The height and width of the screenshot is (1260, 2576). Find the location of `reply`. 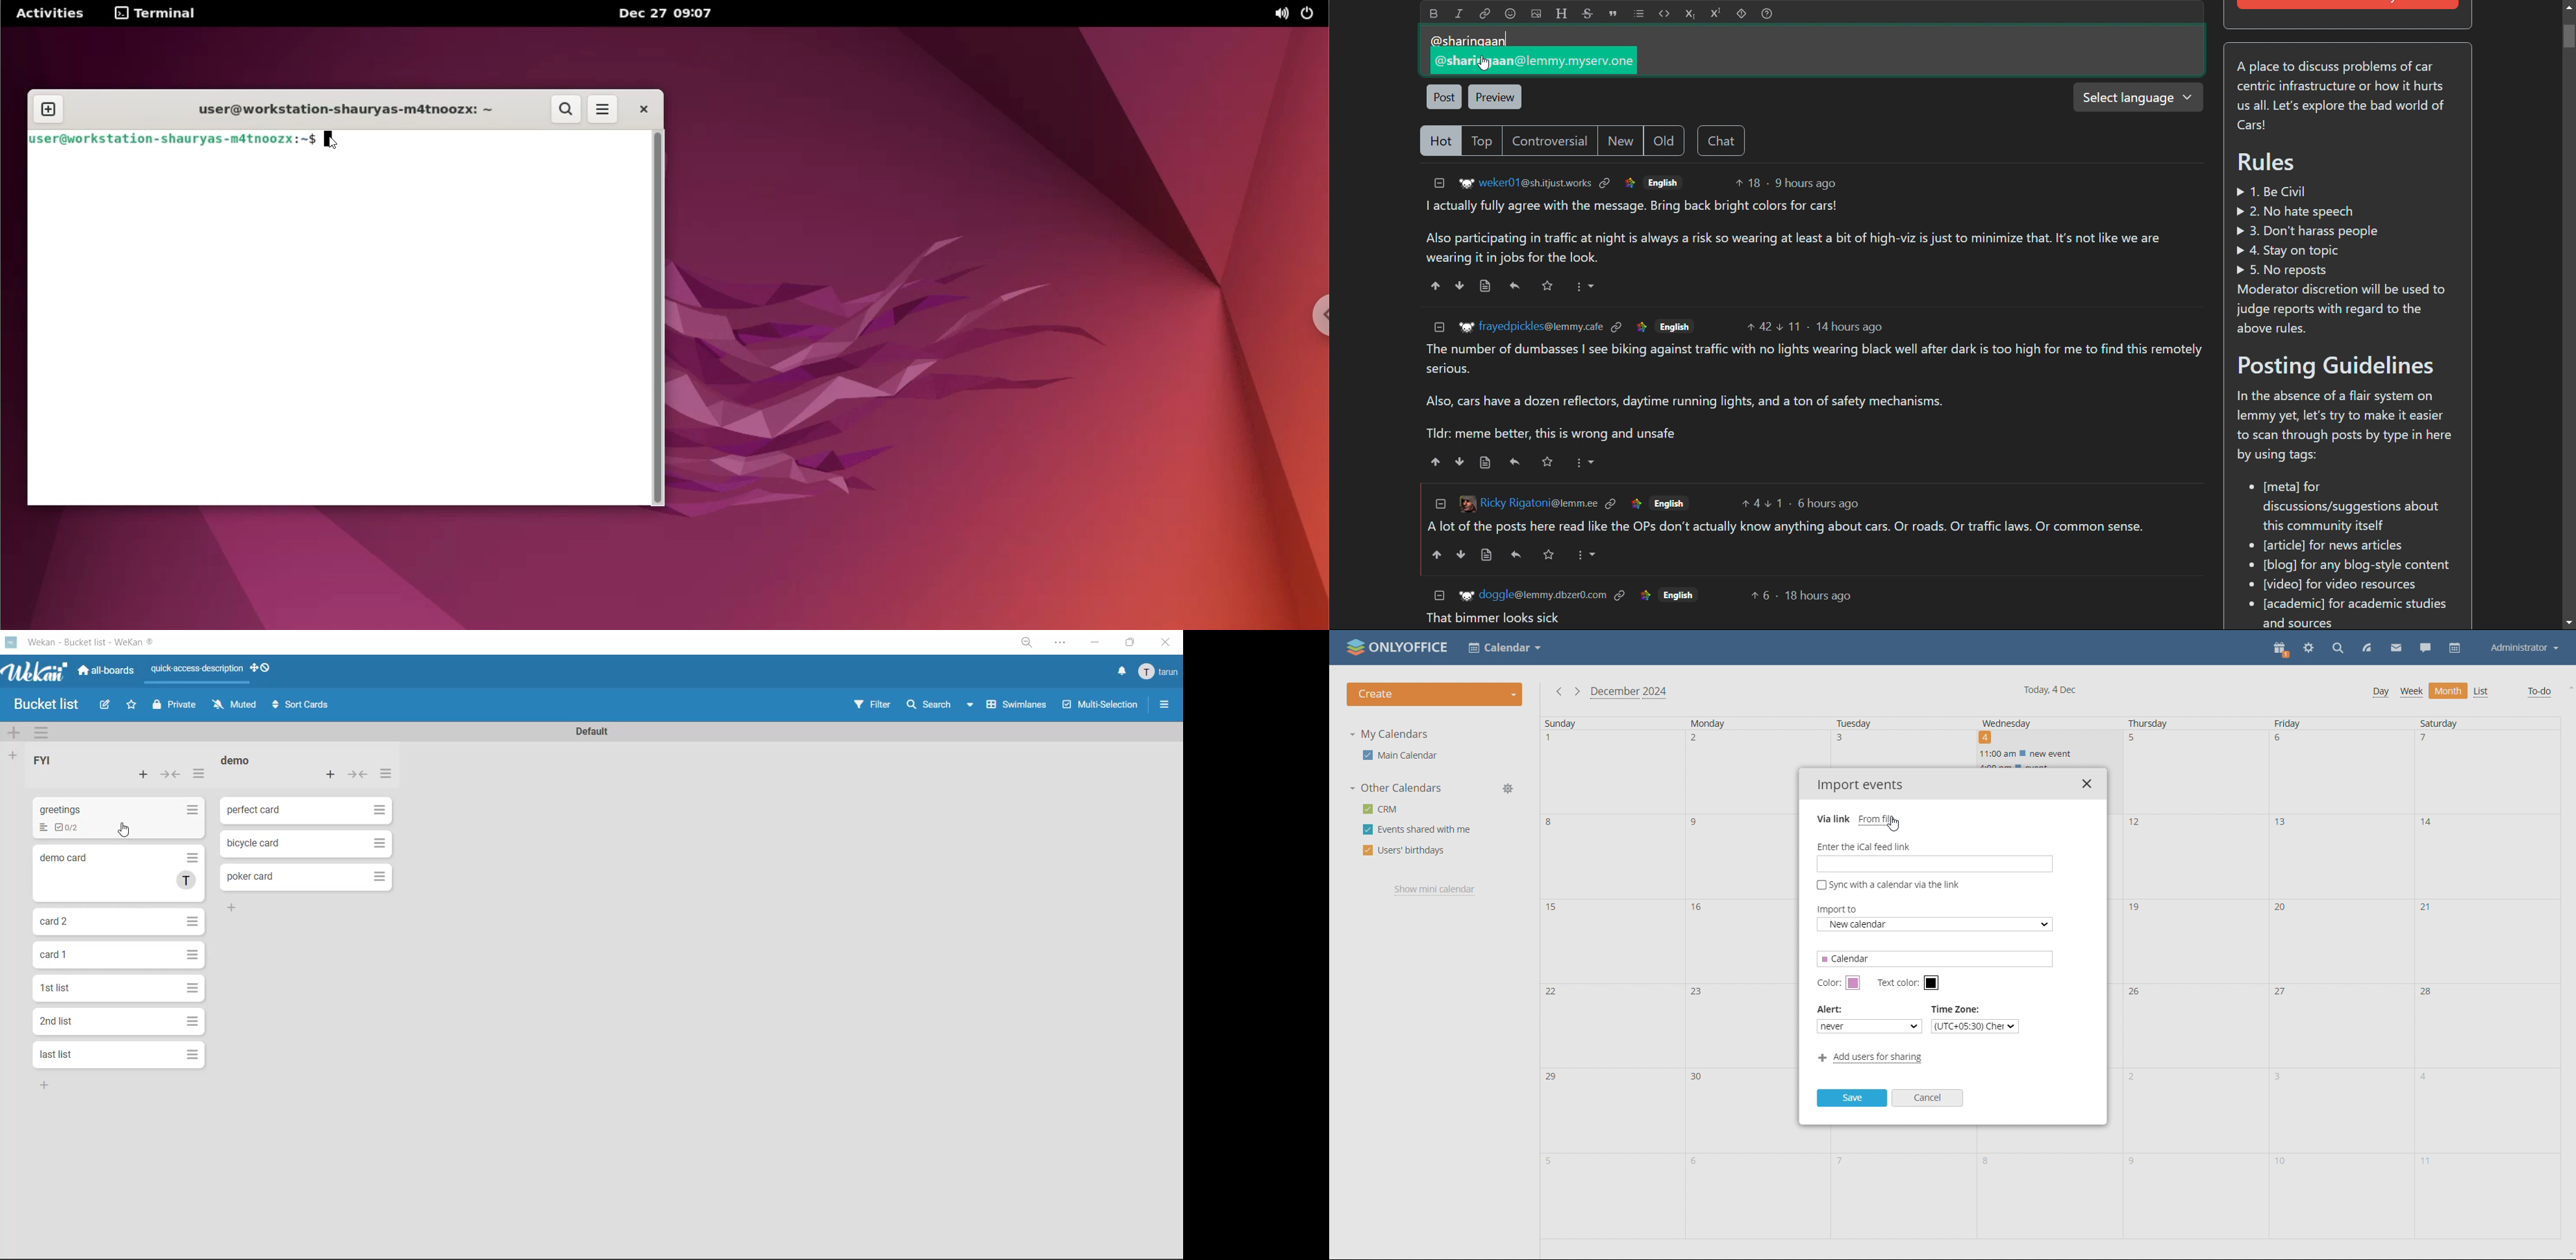

reply is located at coordinates (1516, 554).